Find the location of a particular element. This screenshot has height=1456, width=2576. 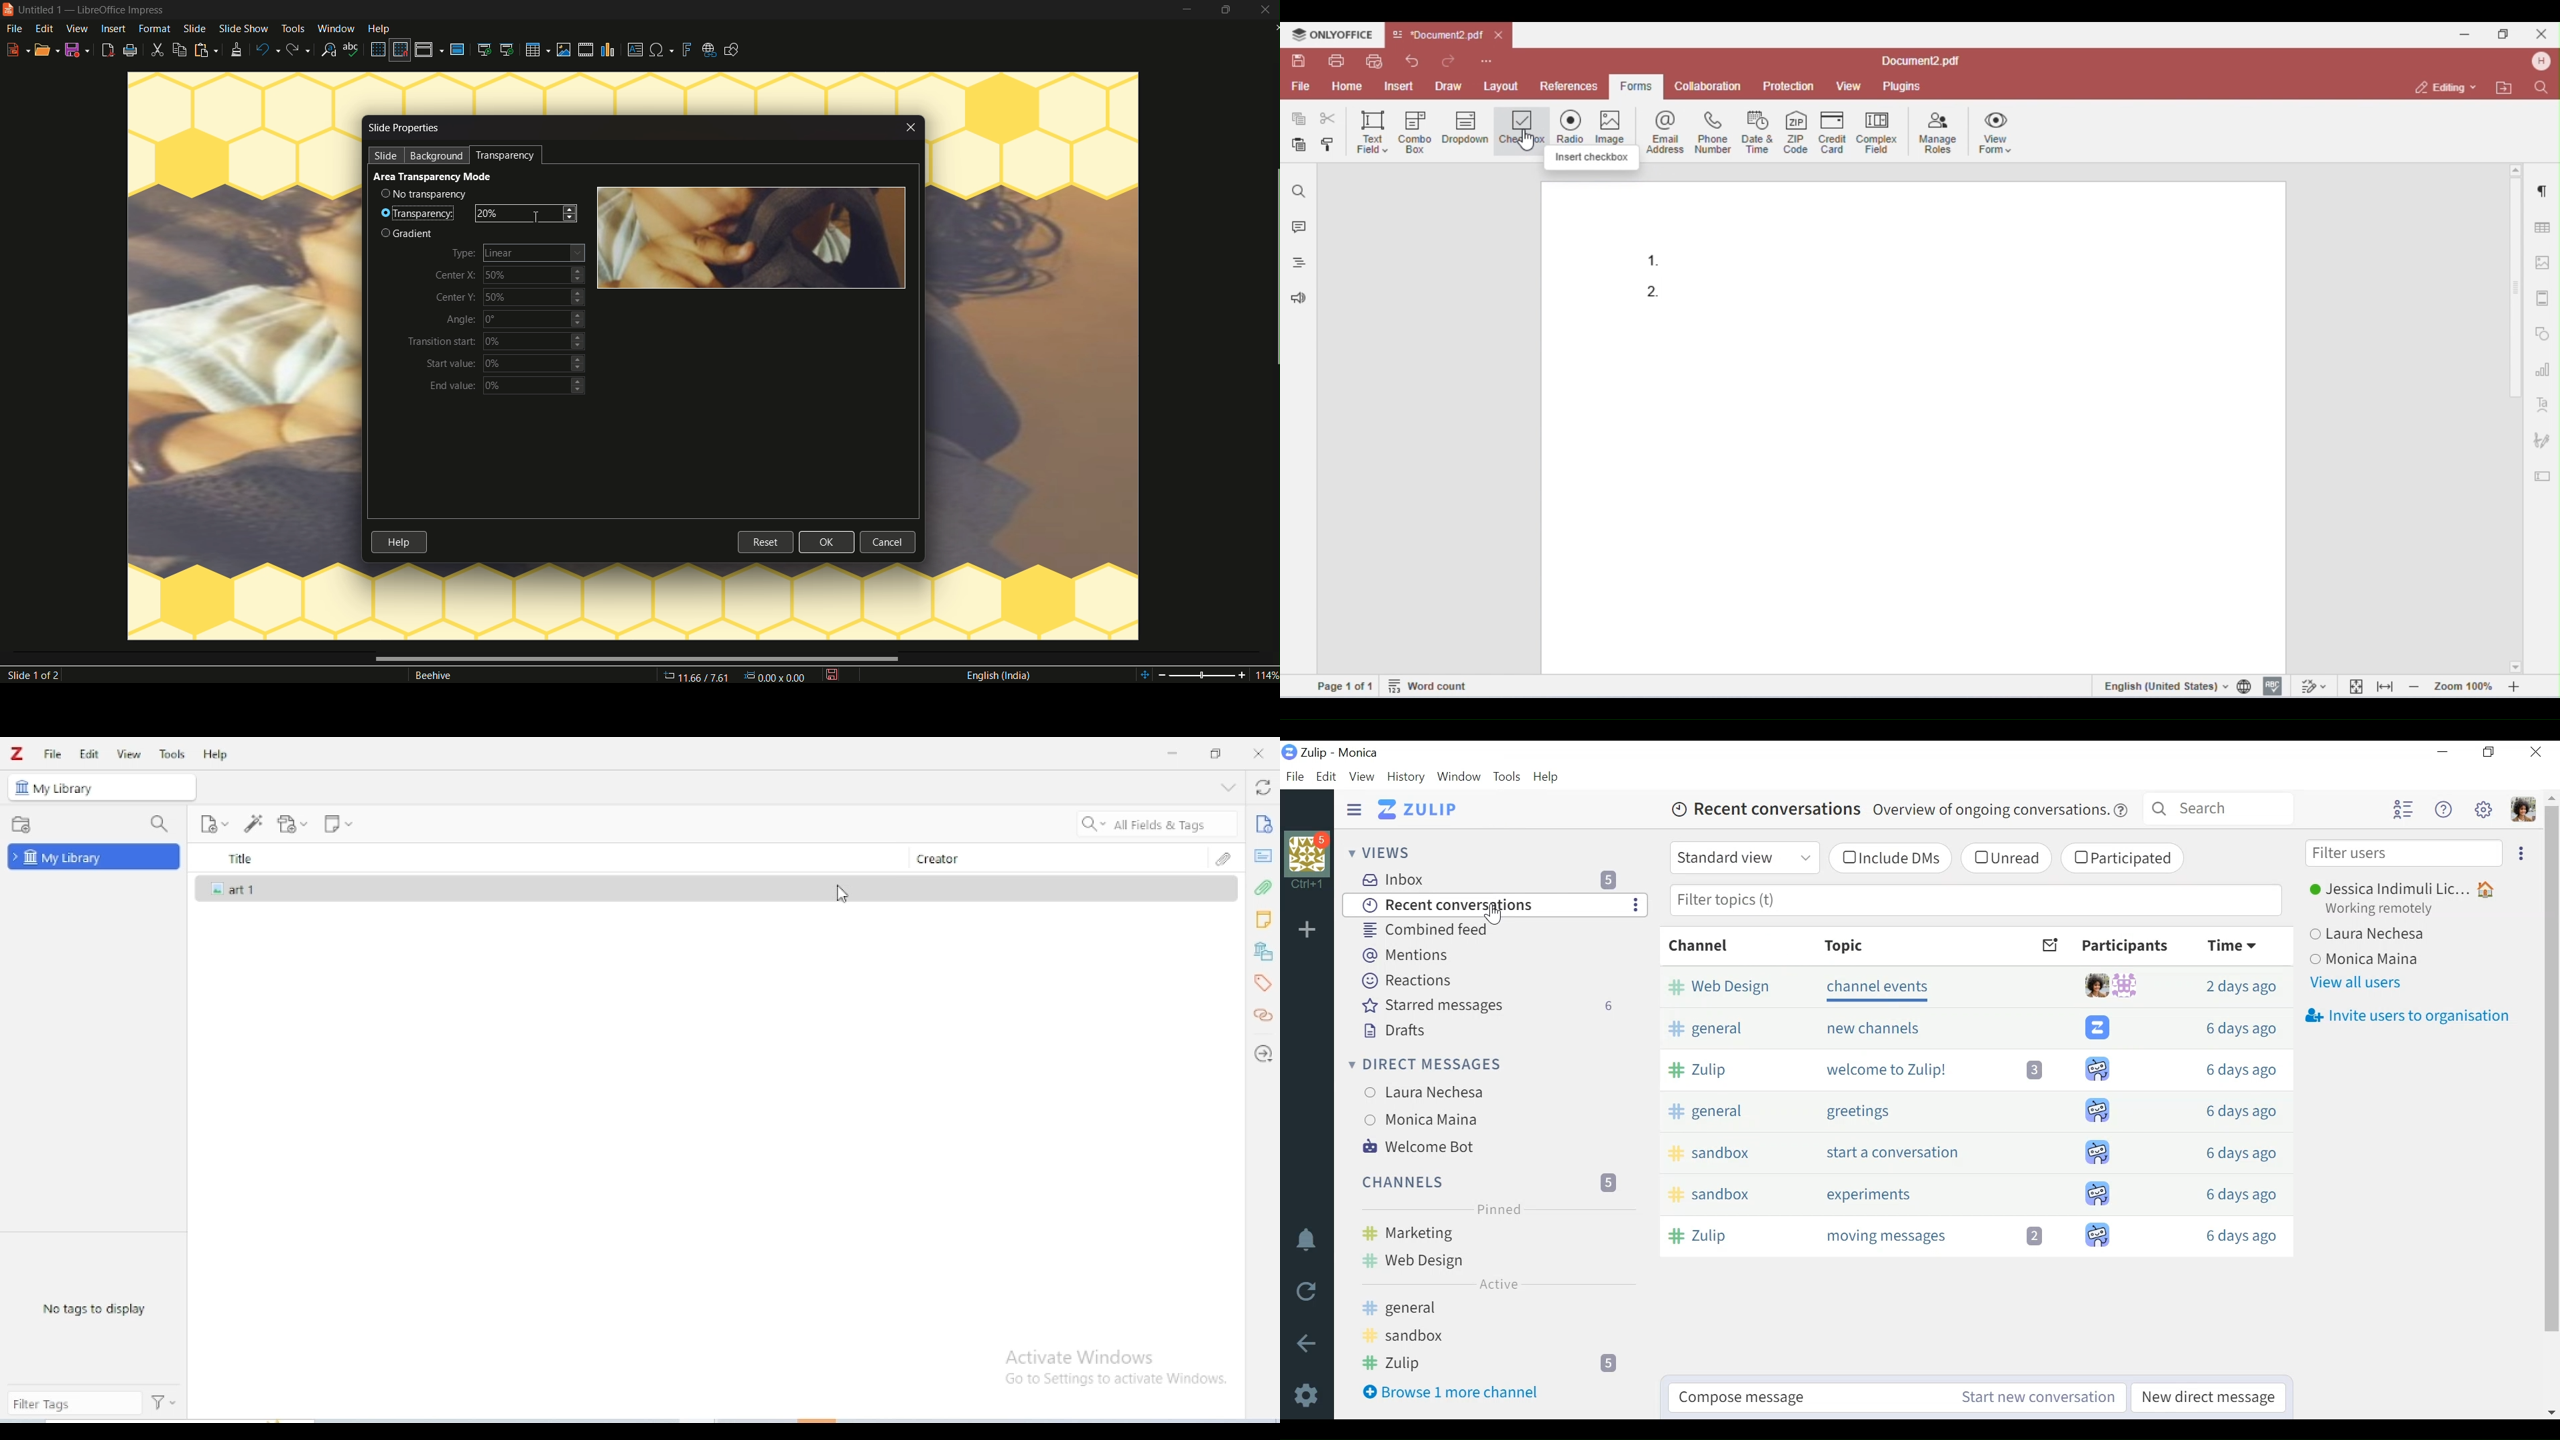

scrollbar is located at coordinates (1272, 269).